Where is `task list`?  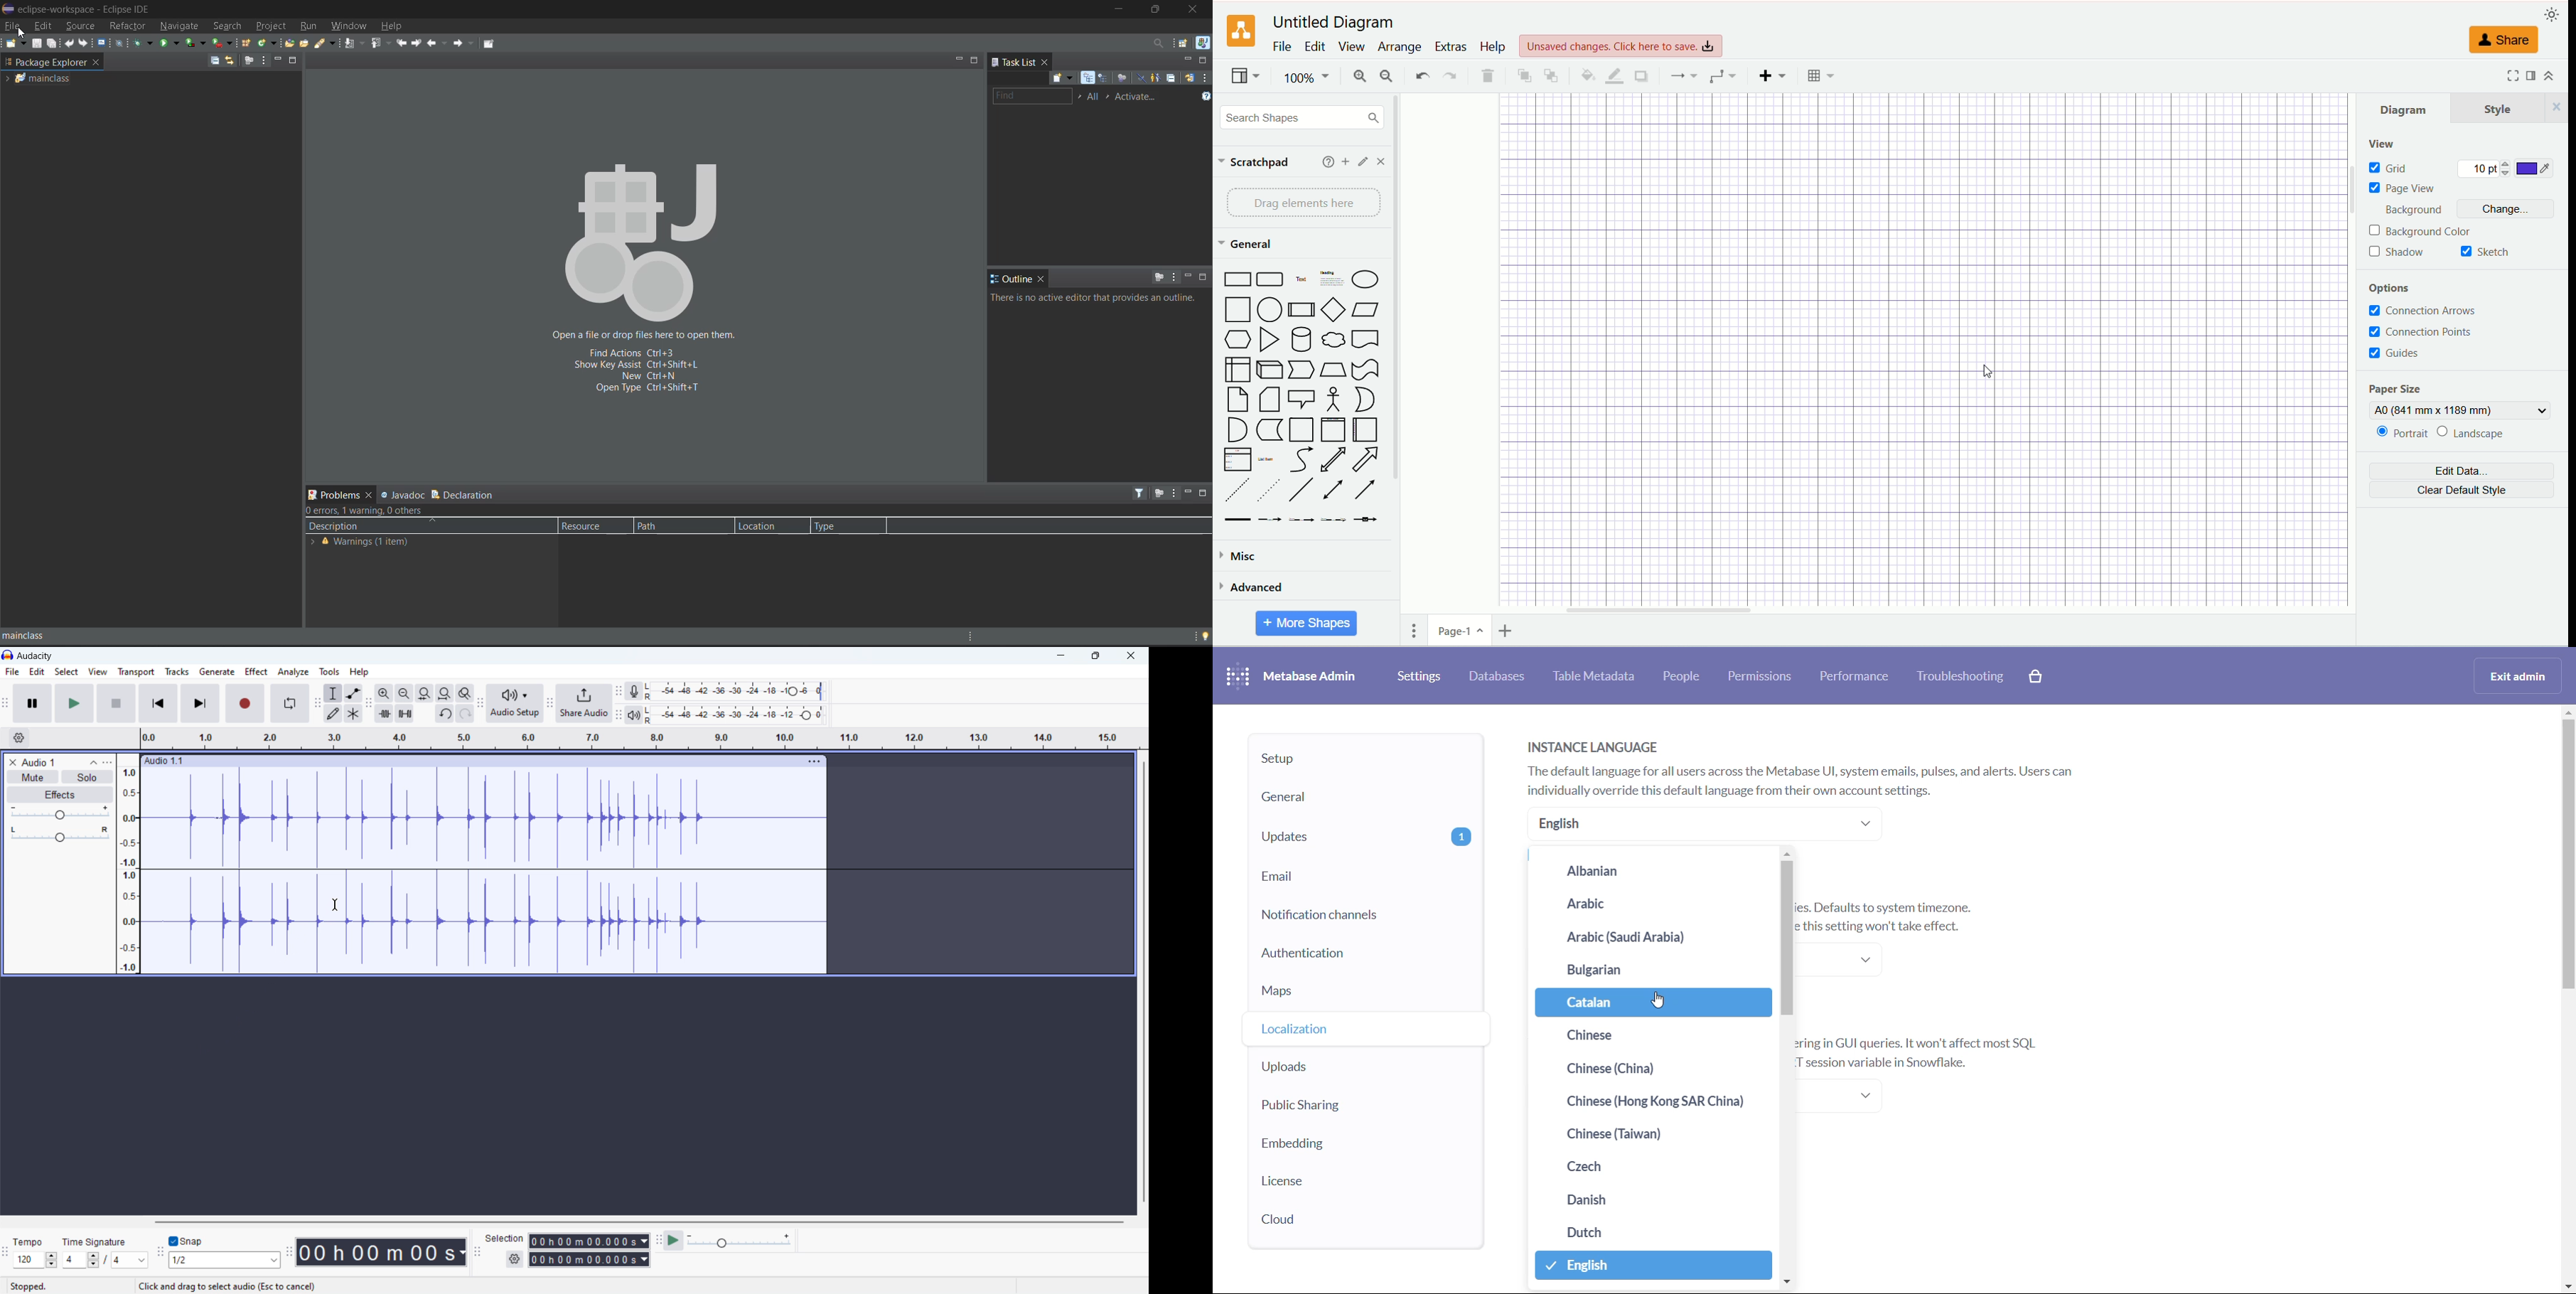
task list is located at coordinates (1013, 61).